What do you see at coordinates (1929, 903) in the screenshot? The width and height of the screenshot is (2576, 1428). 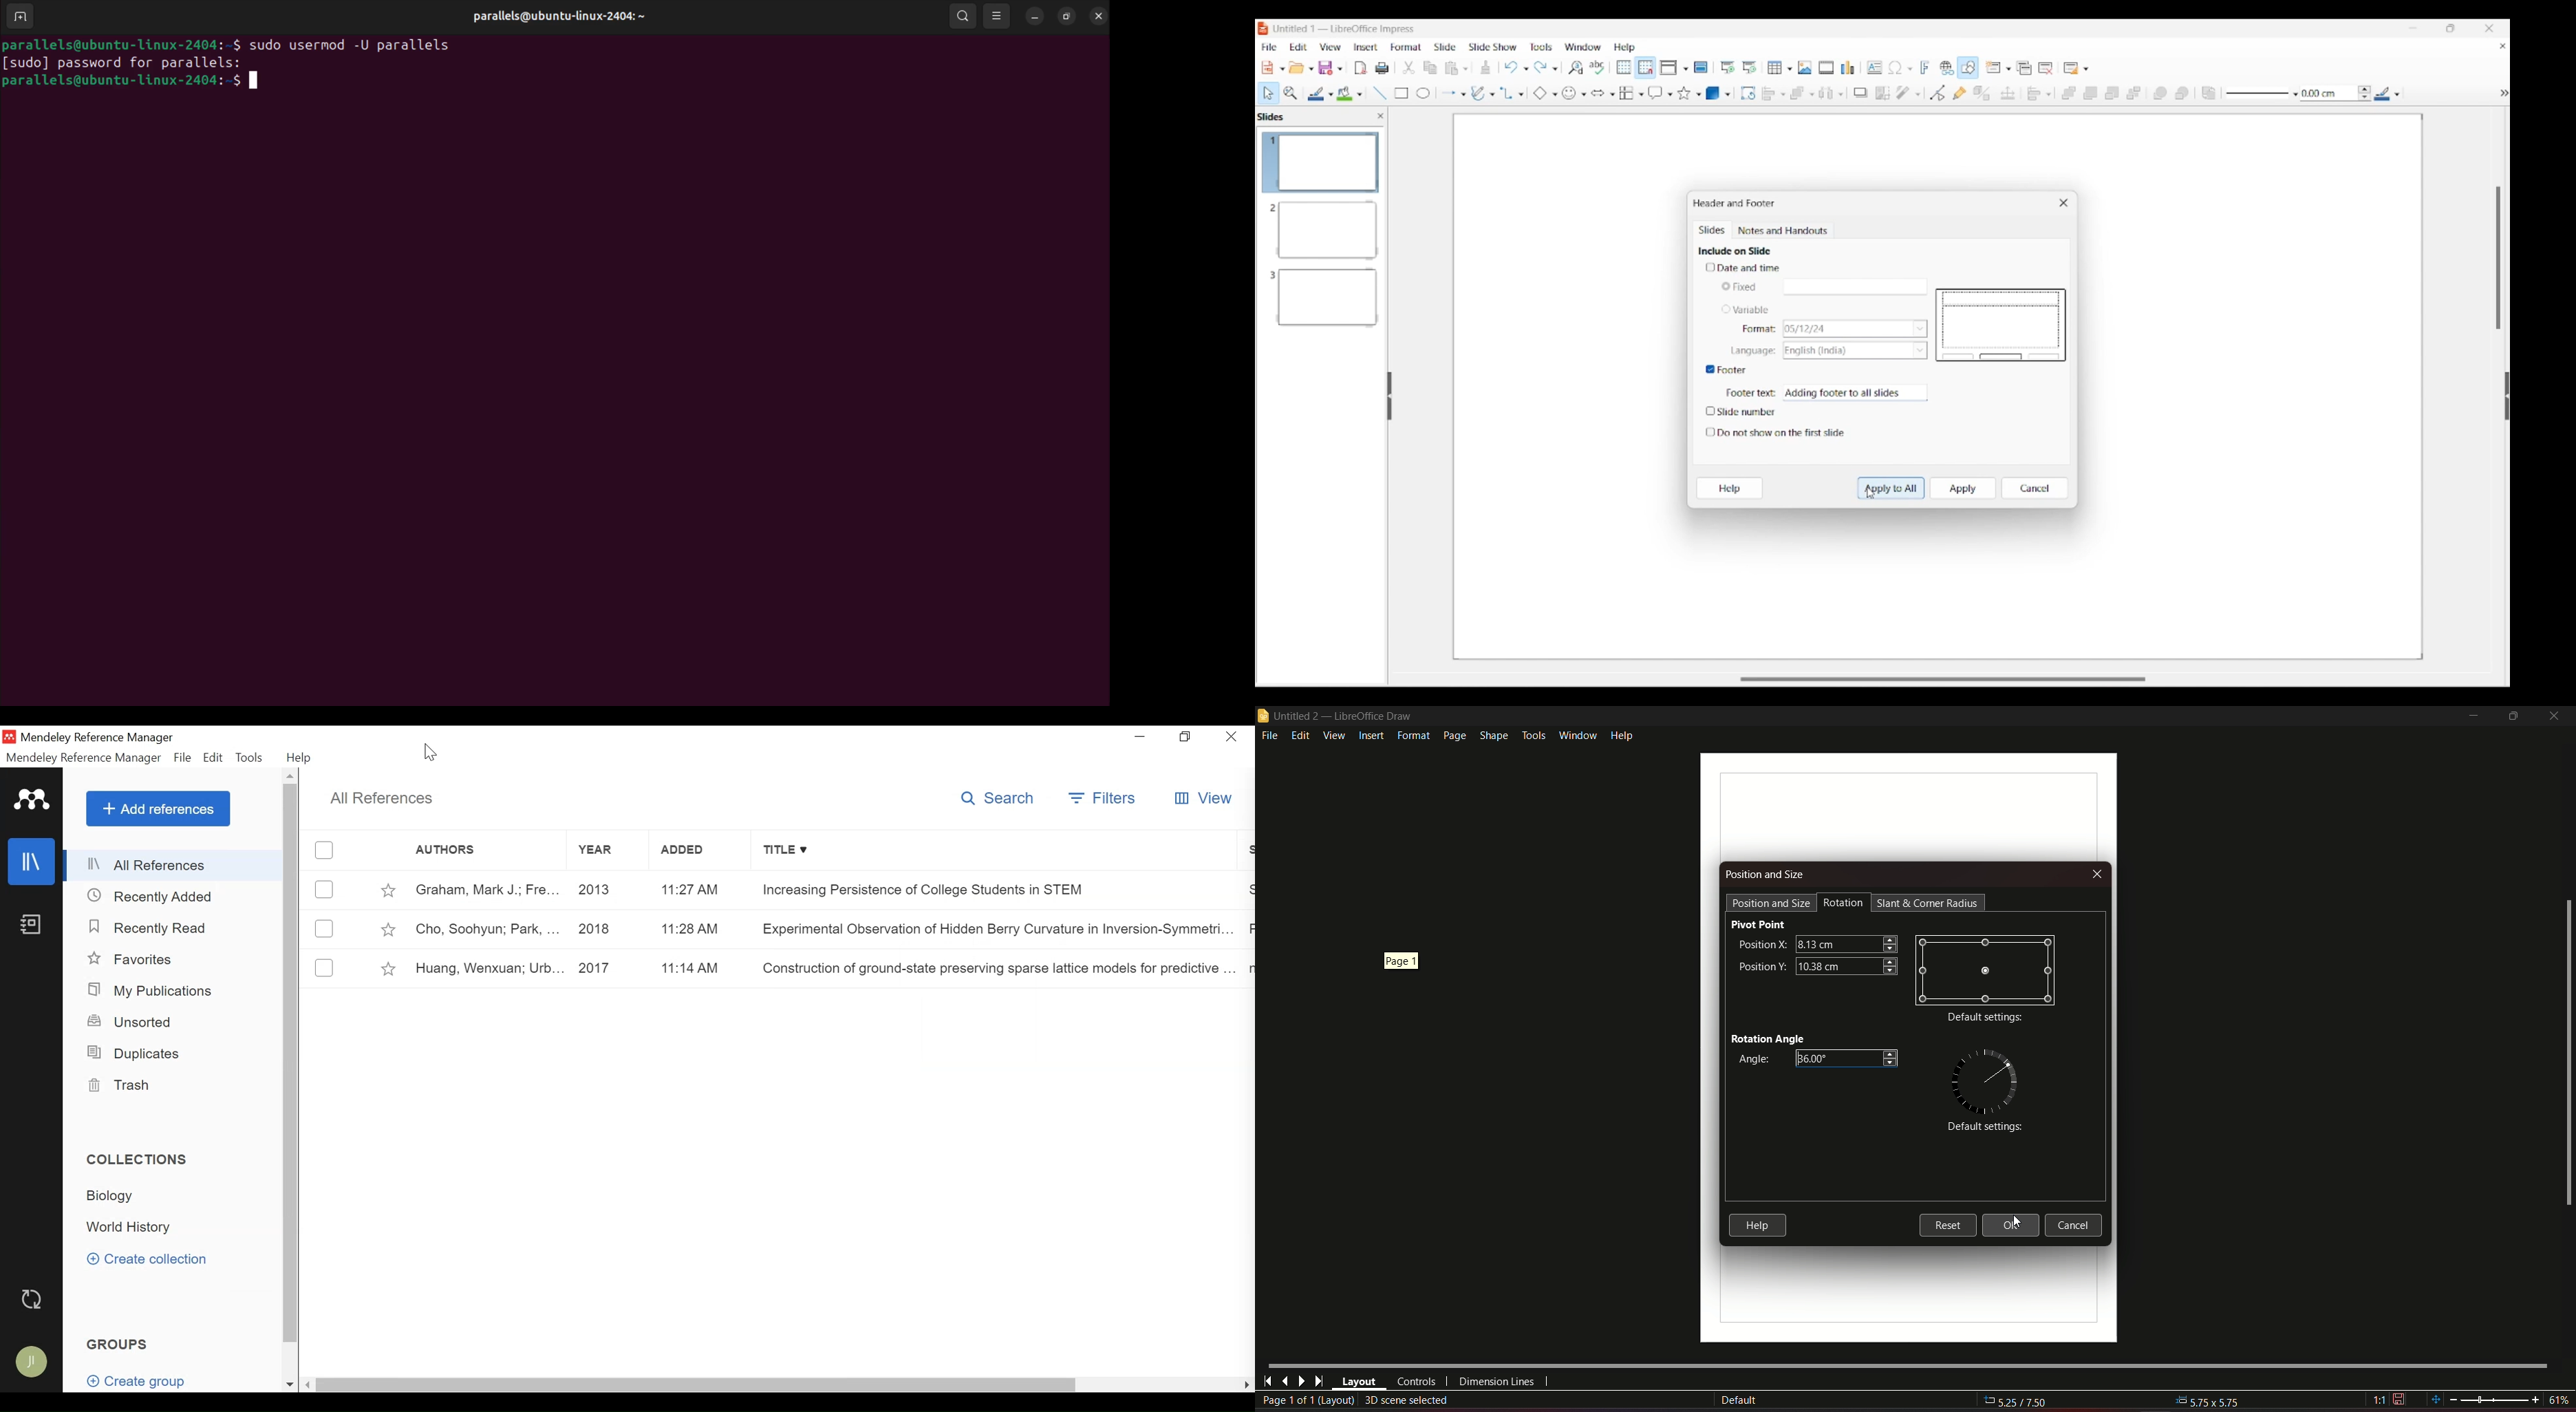 I see `Start and corner radius` at bounding box center [1929, 903].